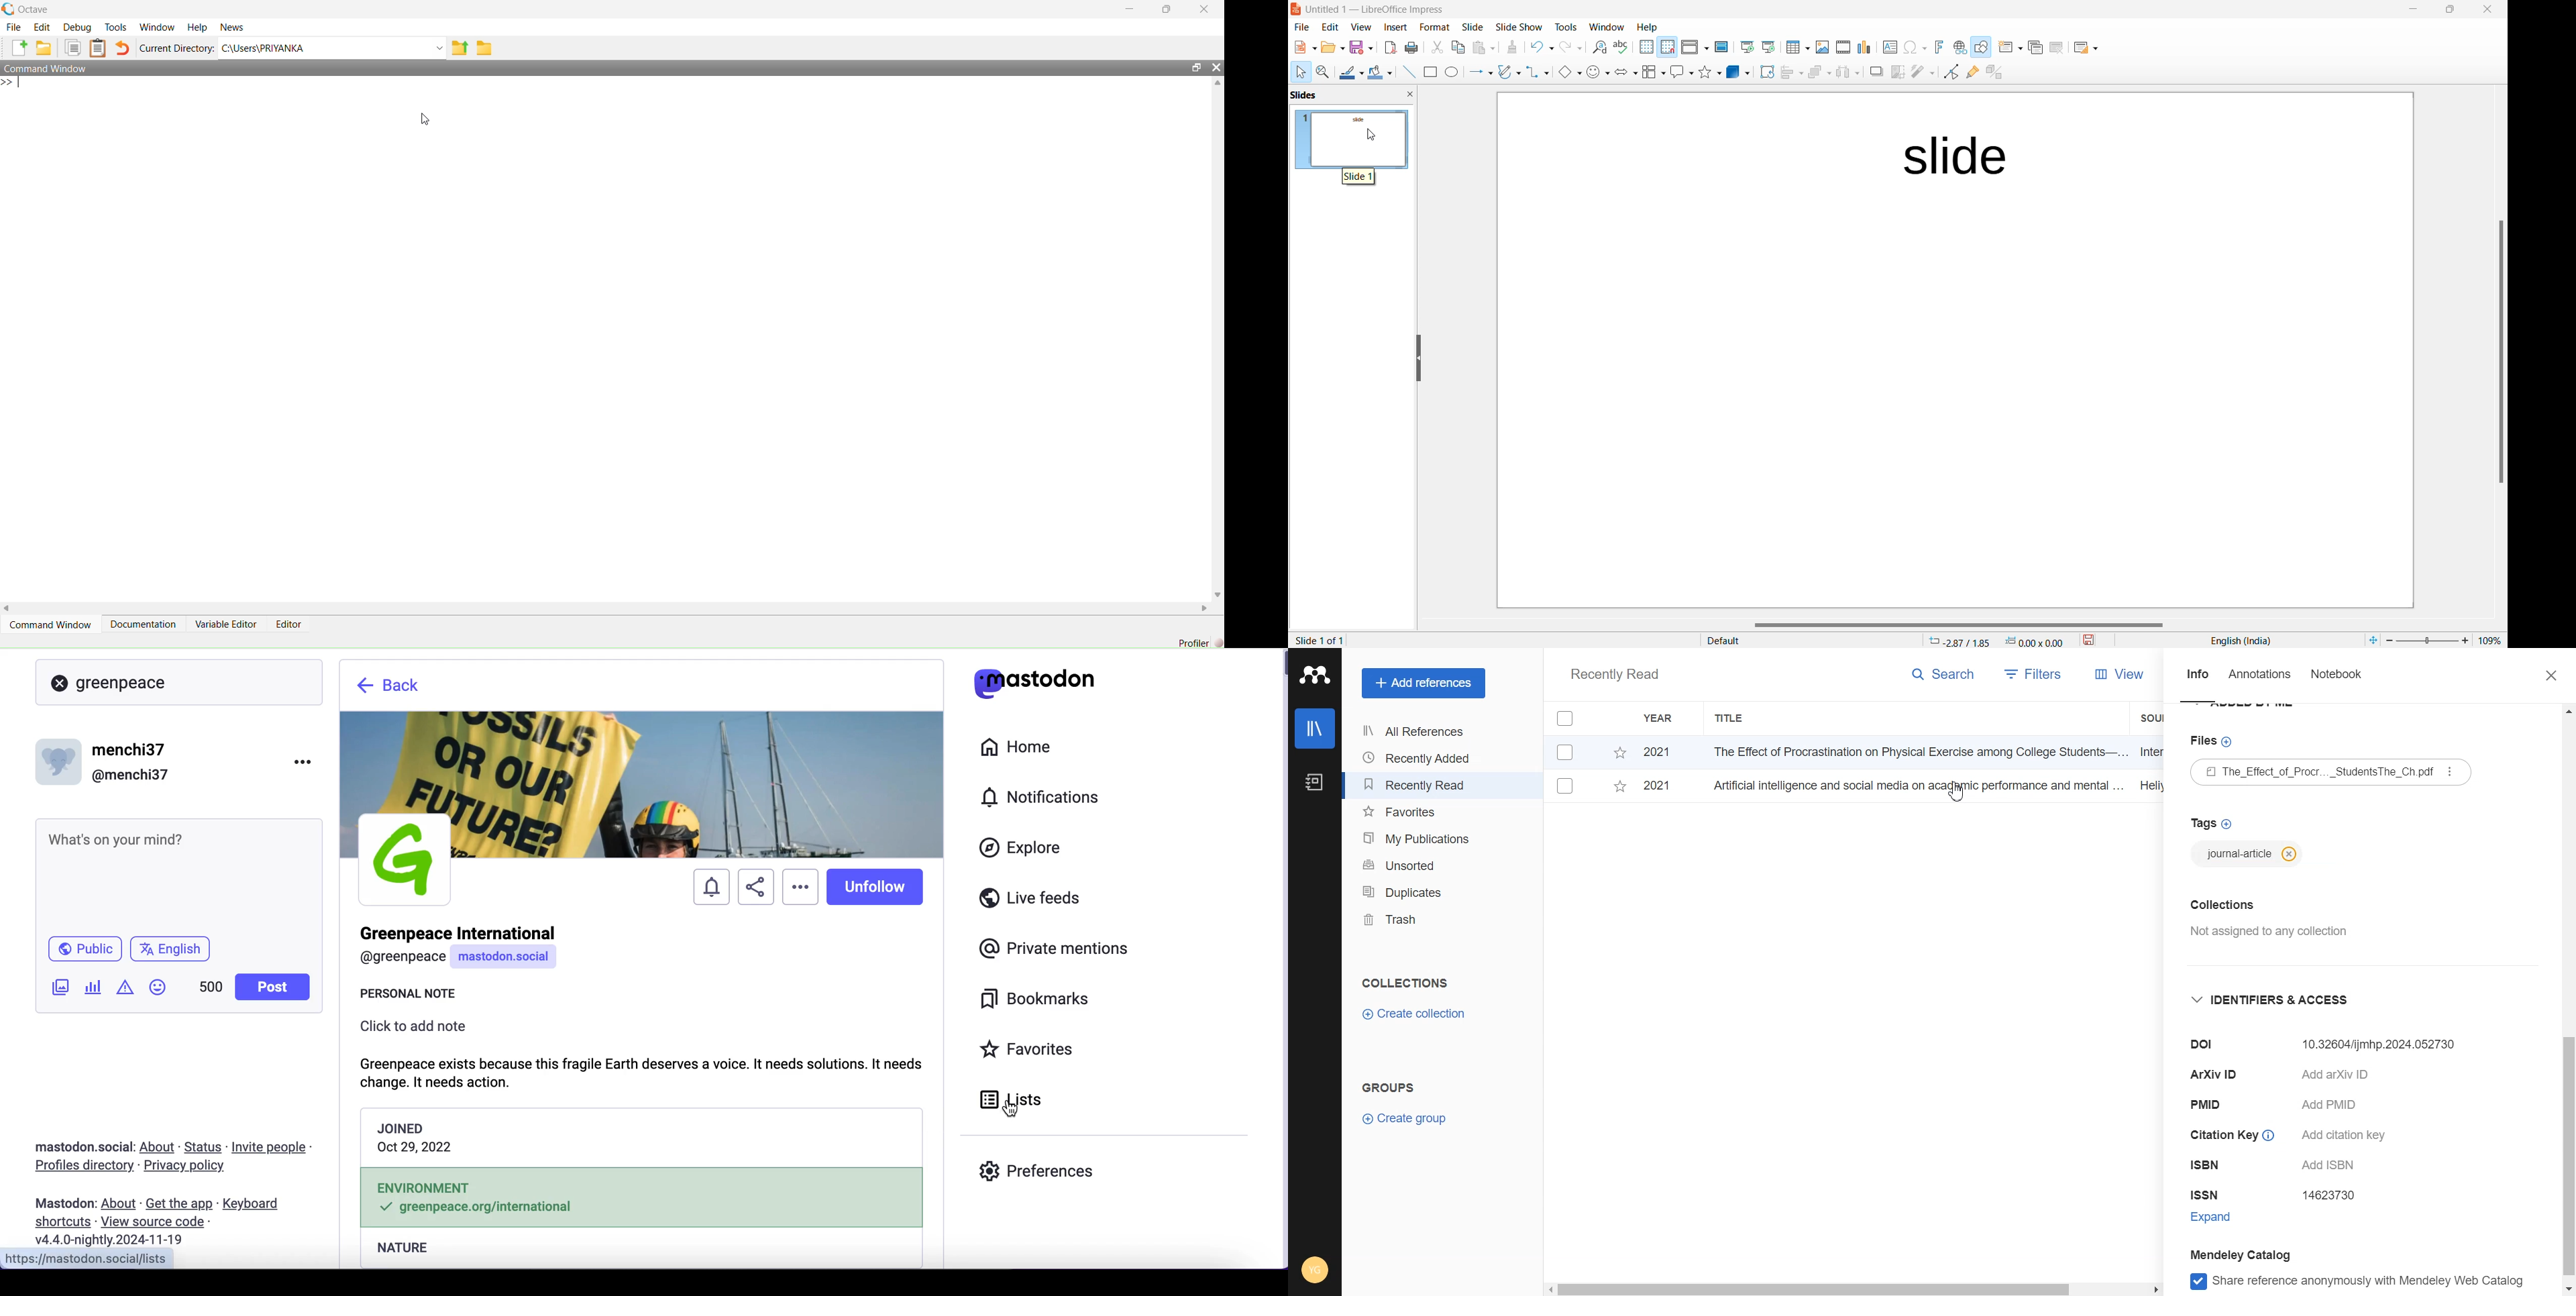 The height and width of the screenshot is (1316, 2576). I want to click on Redo, so click(1571, 47).